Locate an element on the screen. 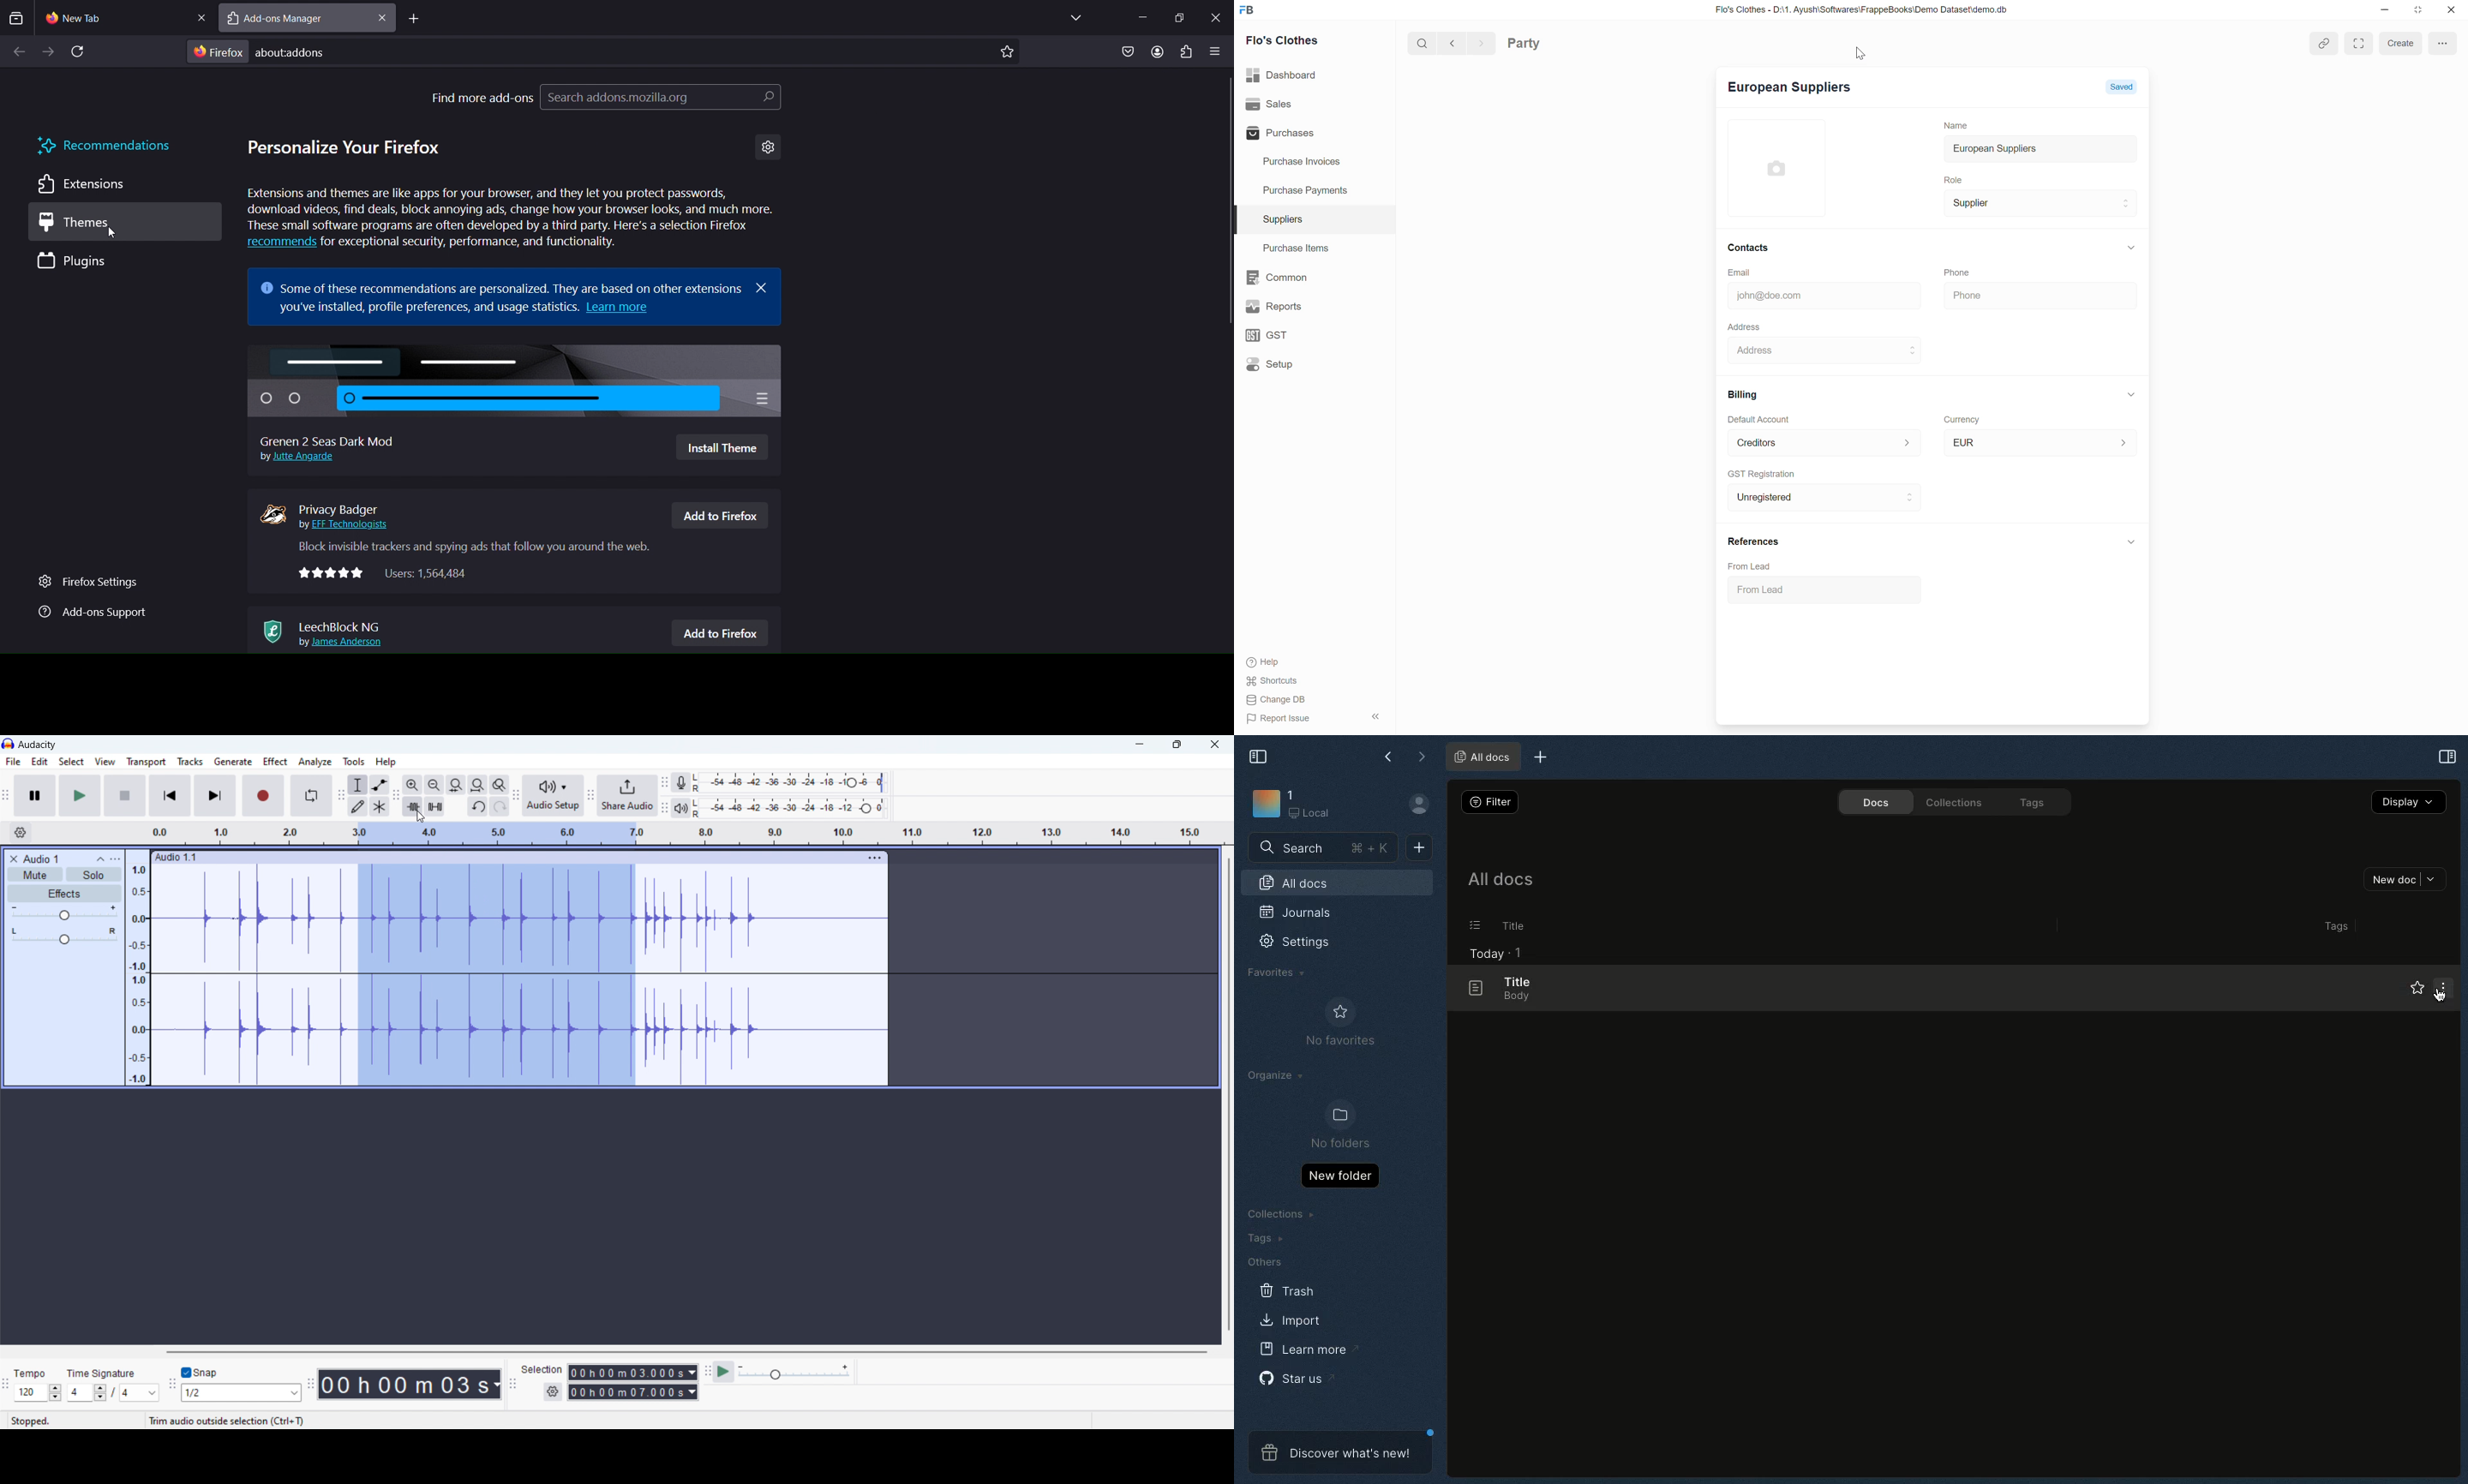 The image size is (2492, 1484). EUR is located at coordinates (1964, 478).